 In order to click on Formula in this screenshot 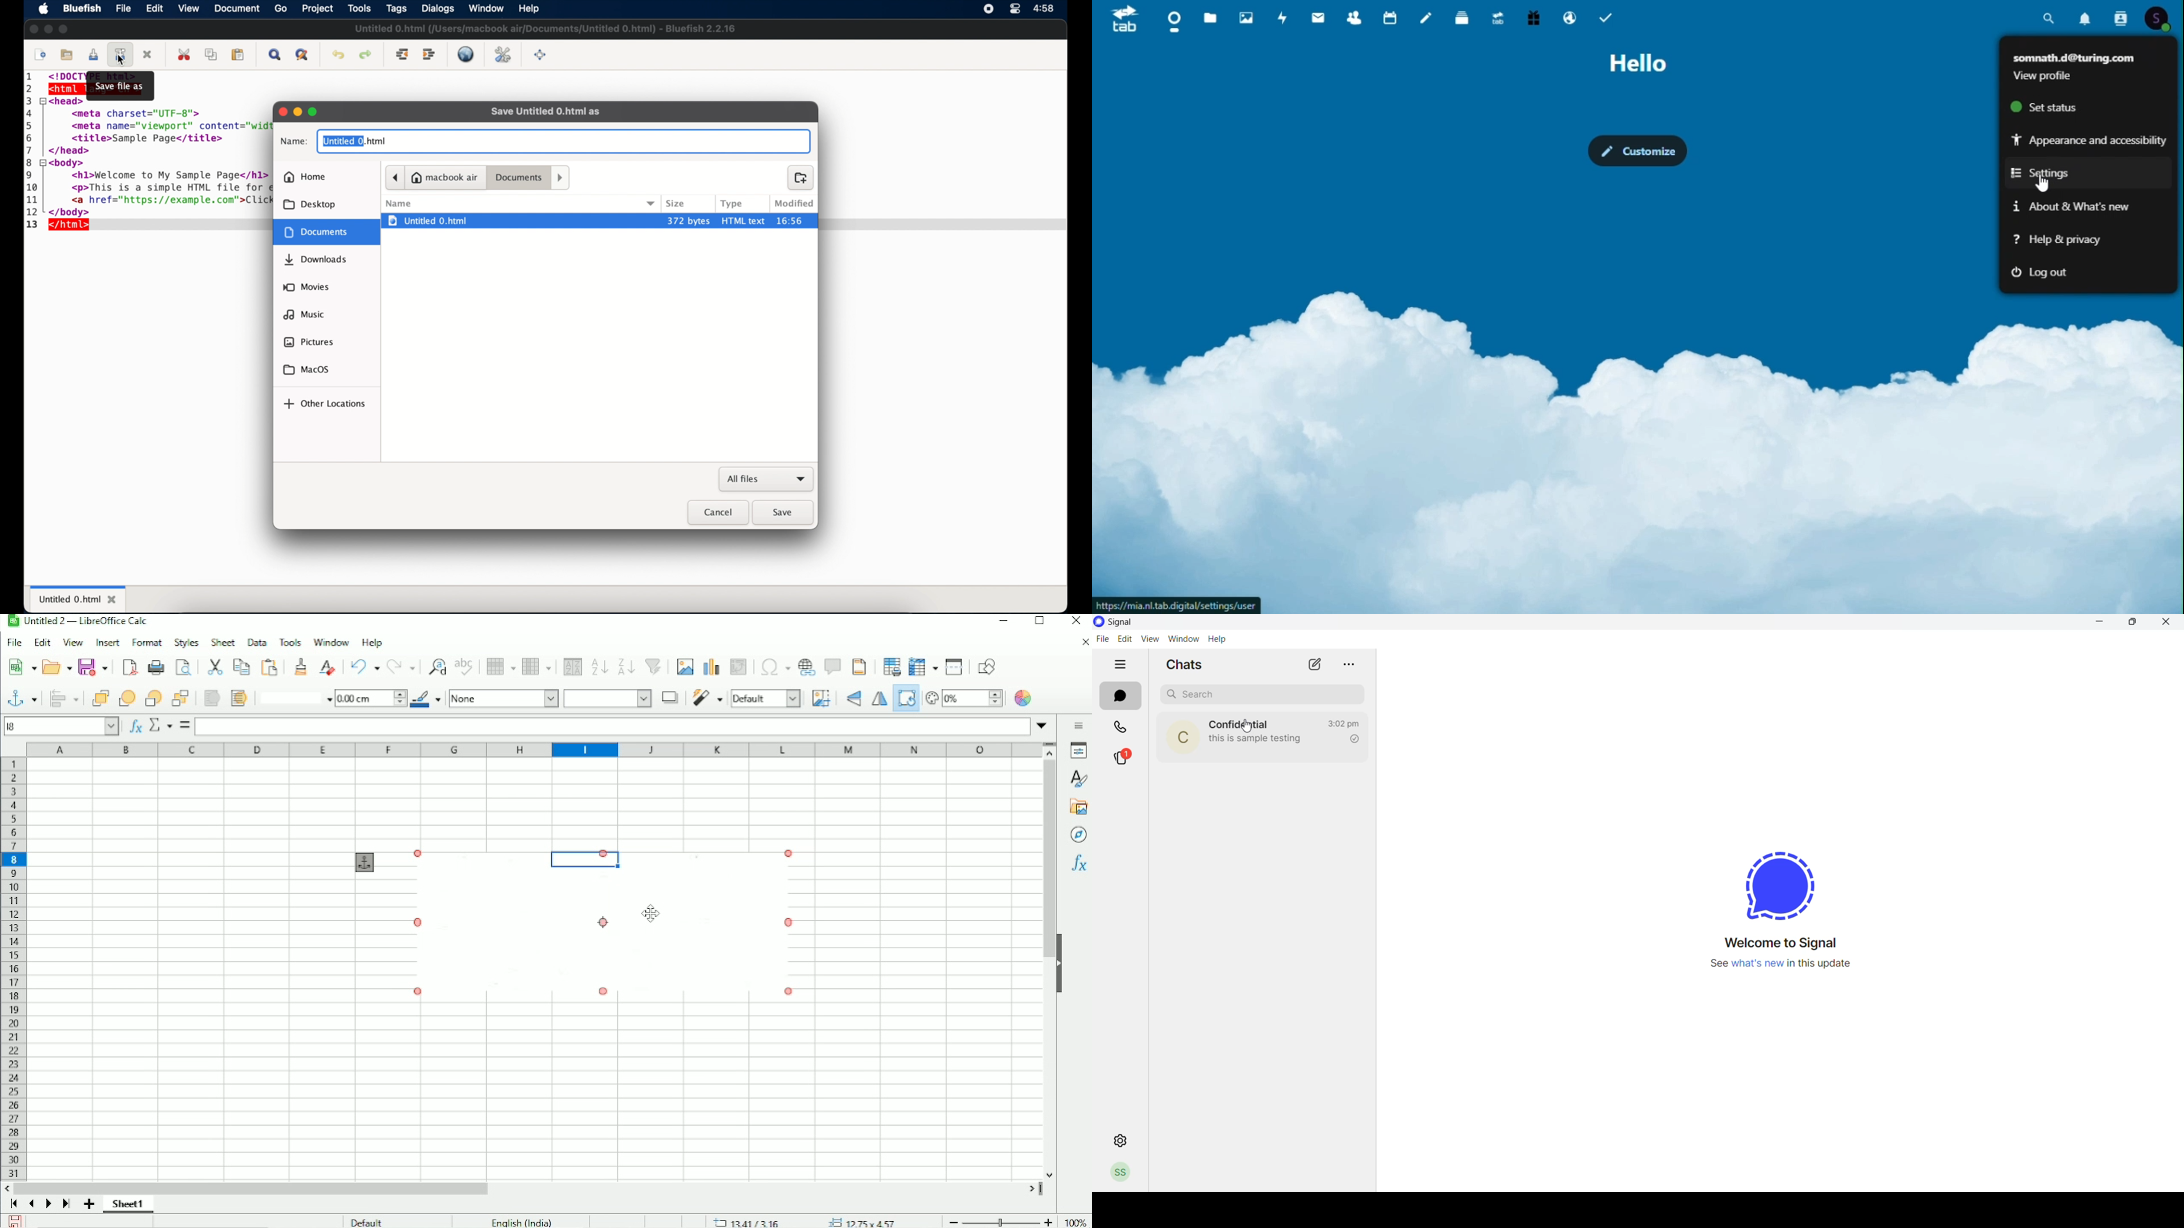, I will do `click(184, 725)`.